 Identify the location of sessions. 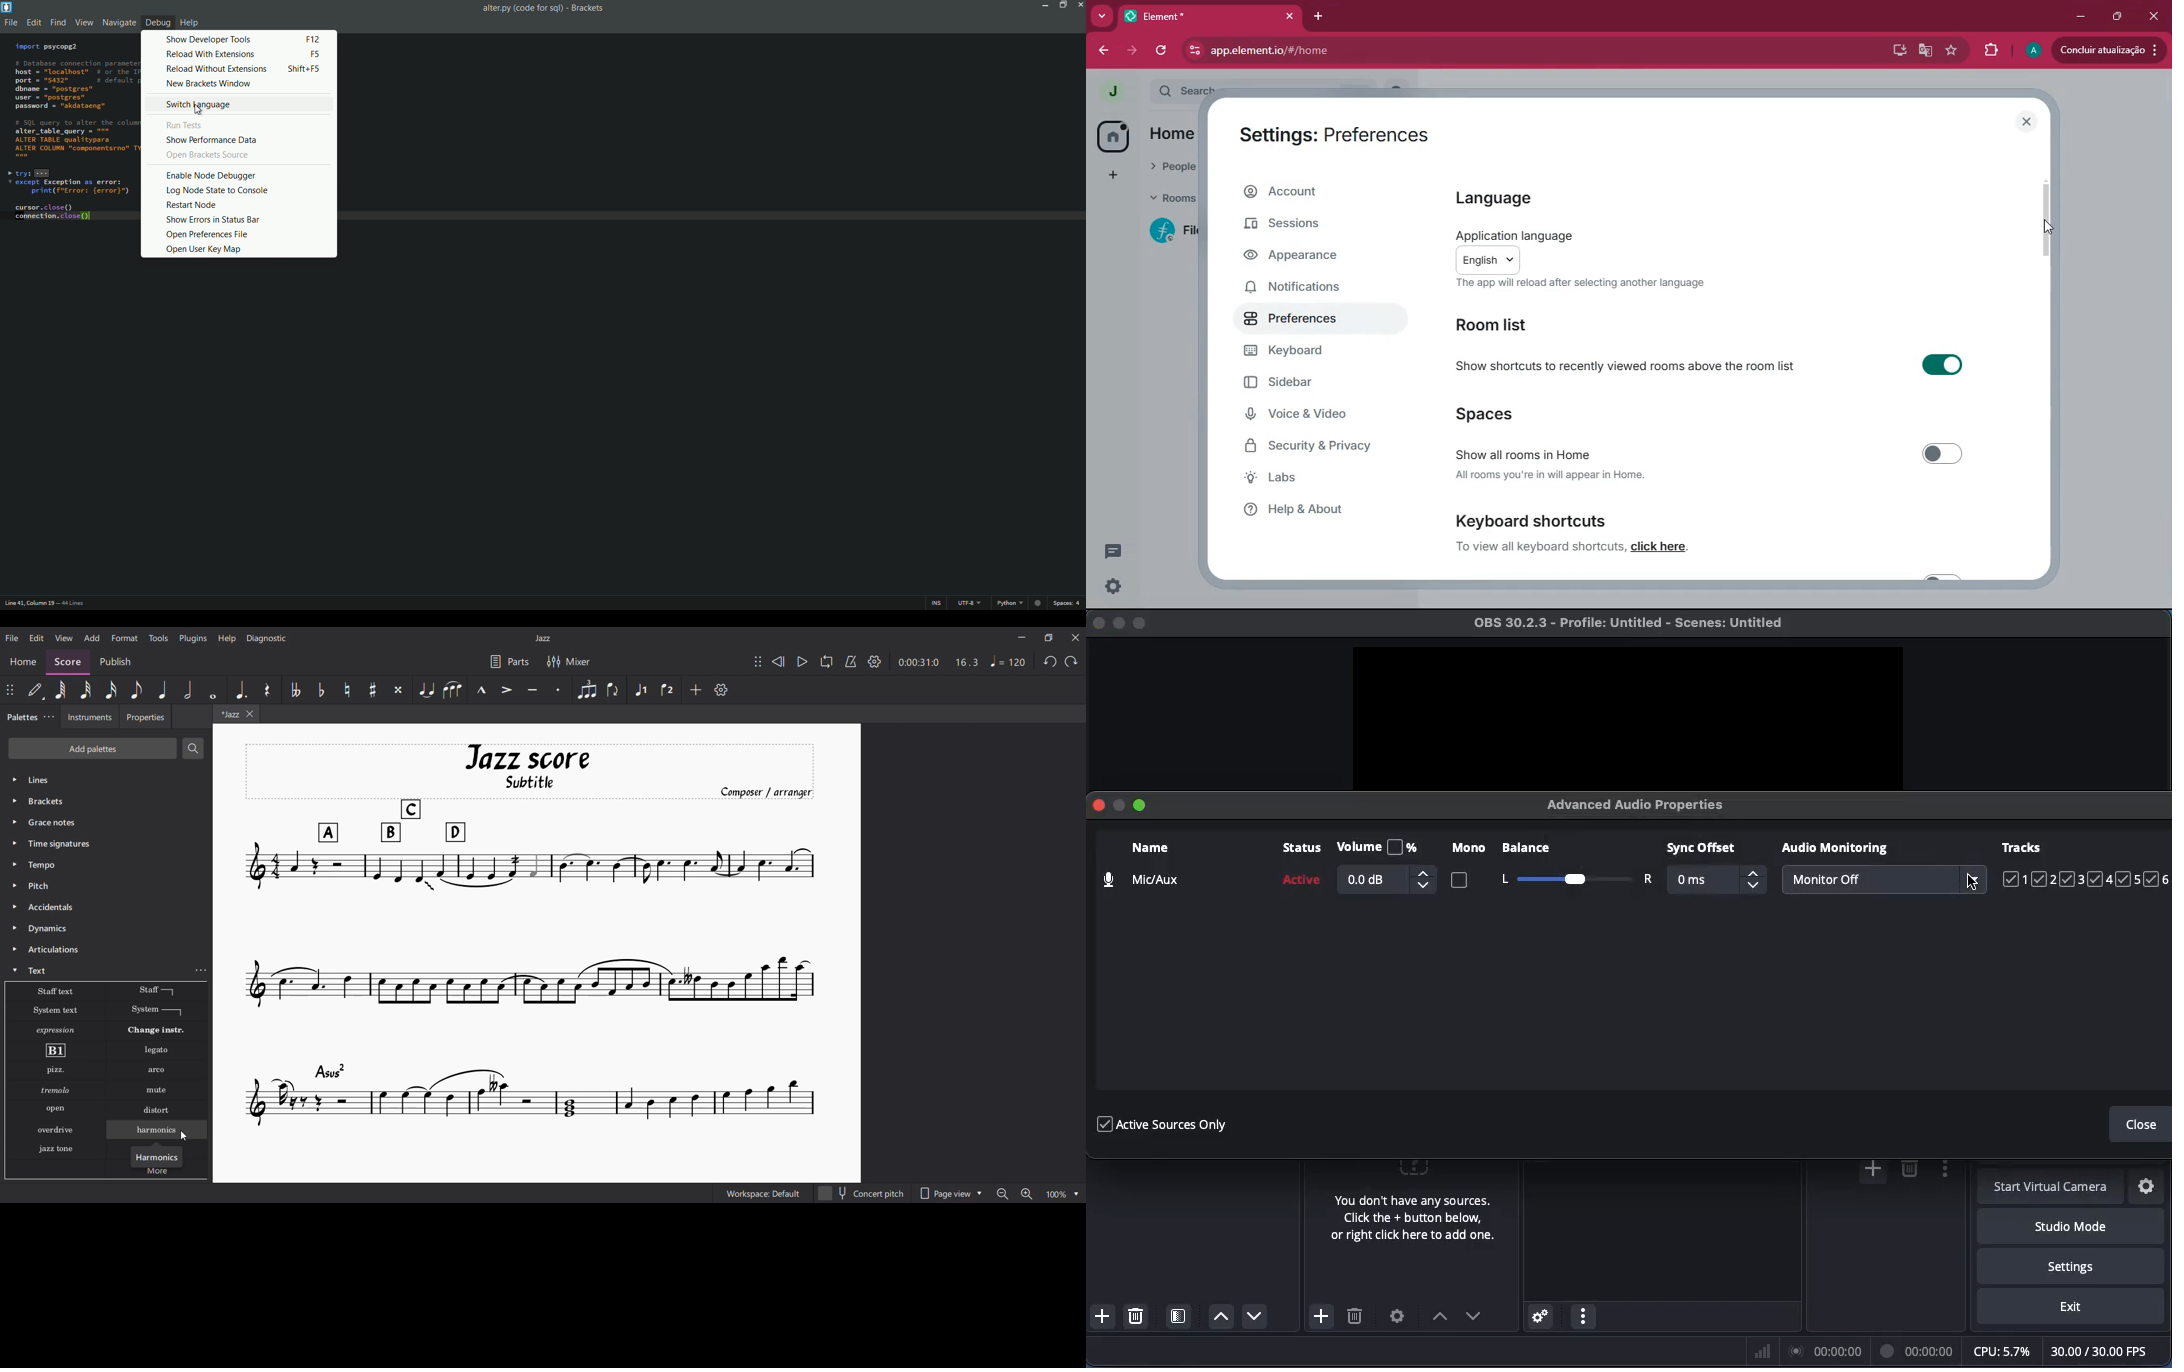
(1288, 229).